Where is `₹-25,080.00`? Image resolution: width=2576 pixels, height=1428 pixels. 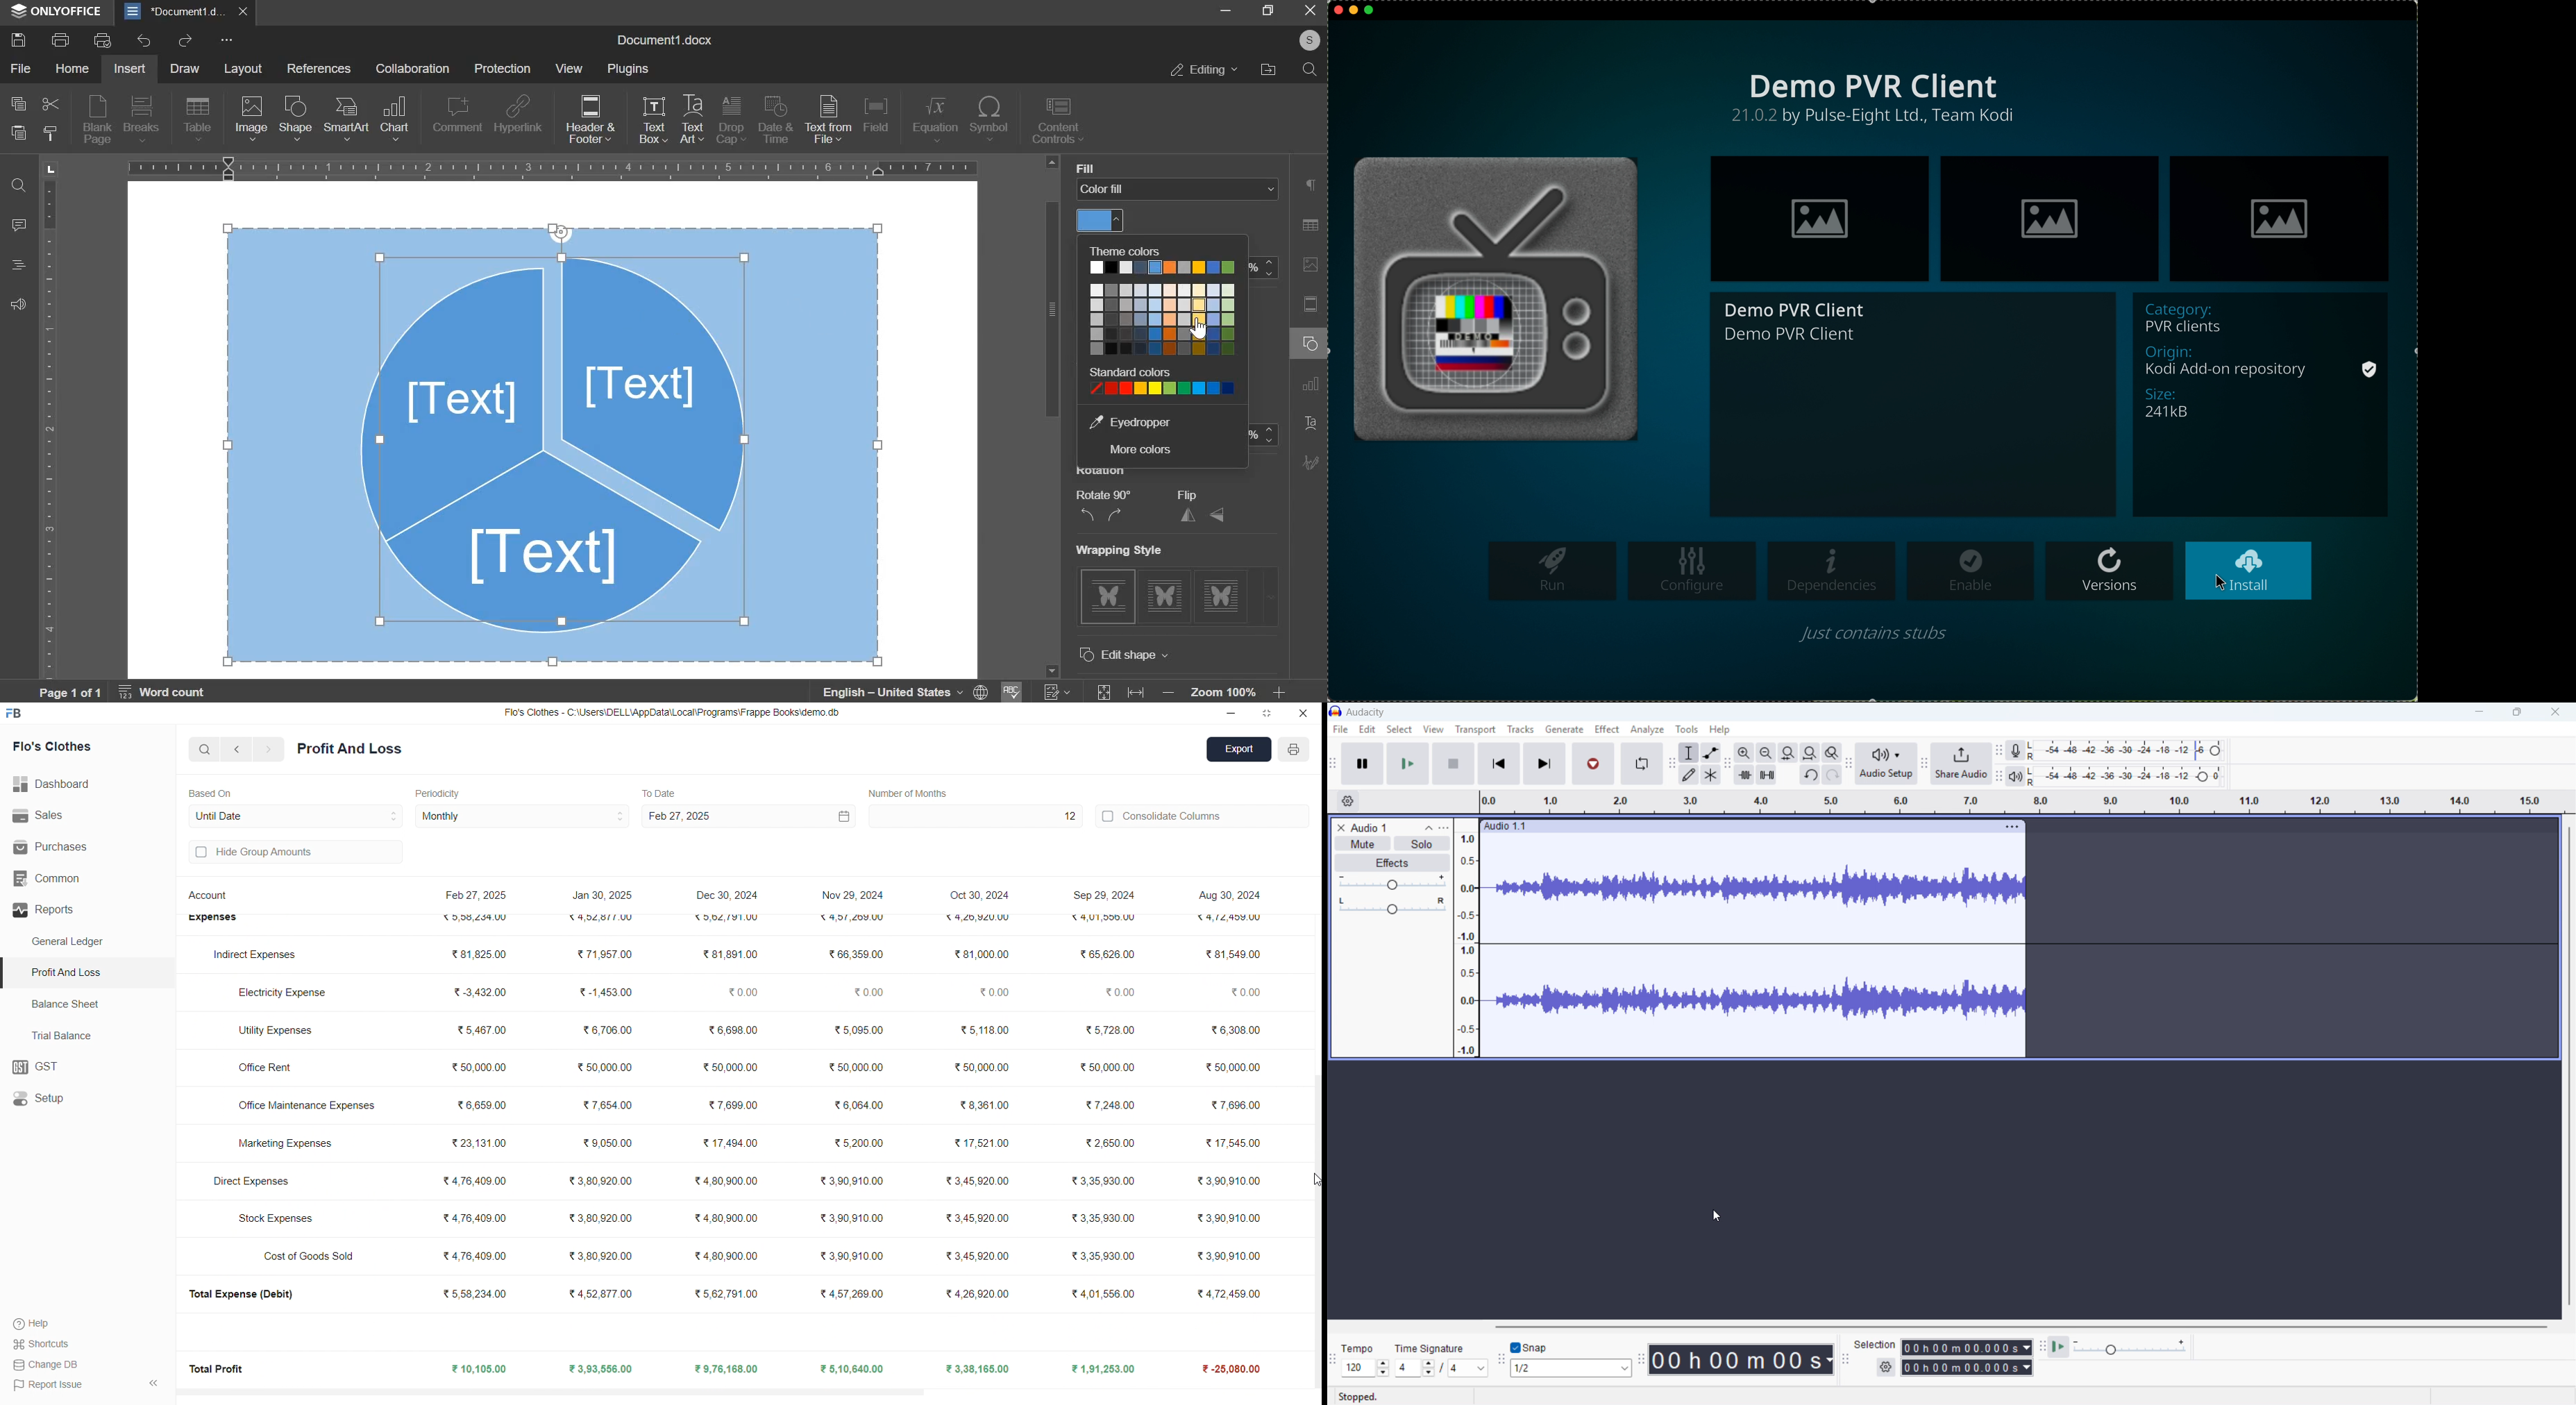 ₹-25,080.00 is located at coordinates (1226, 1369).